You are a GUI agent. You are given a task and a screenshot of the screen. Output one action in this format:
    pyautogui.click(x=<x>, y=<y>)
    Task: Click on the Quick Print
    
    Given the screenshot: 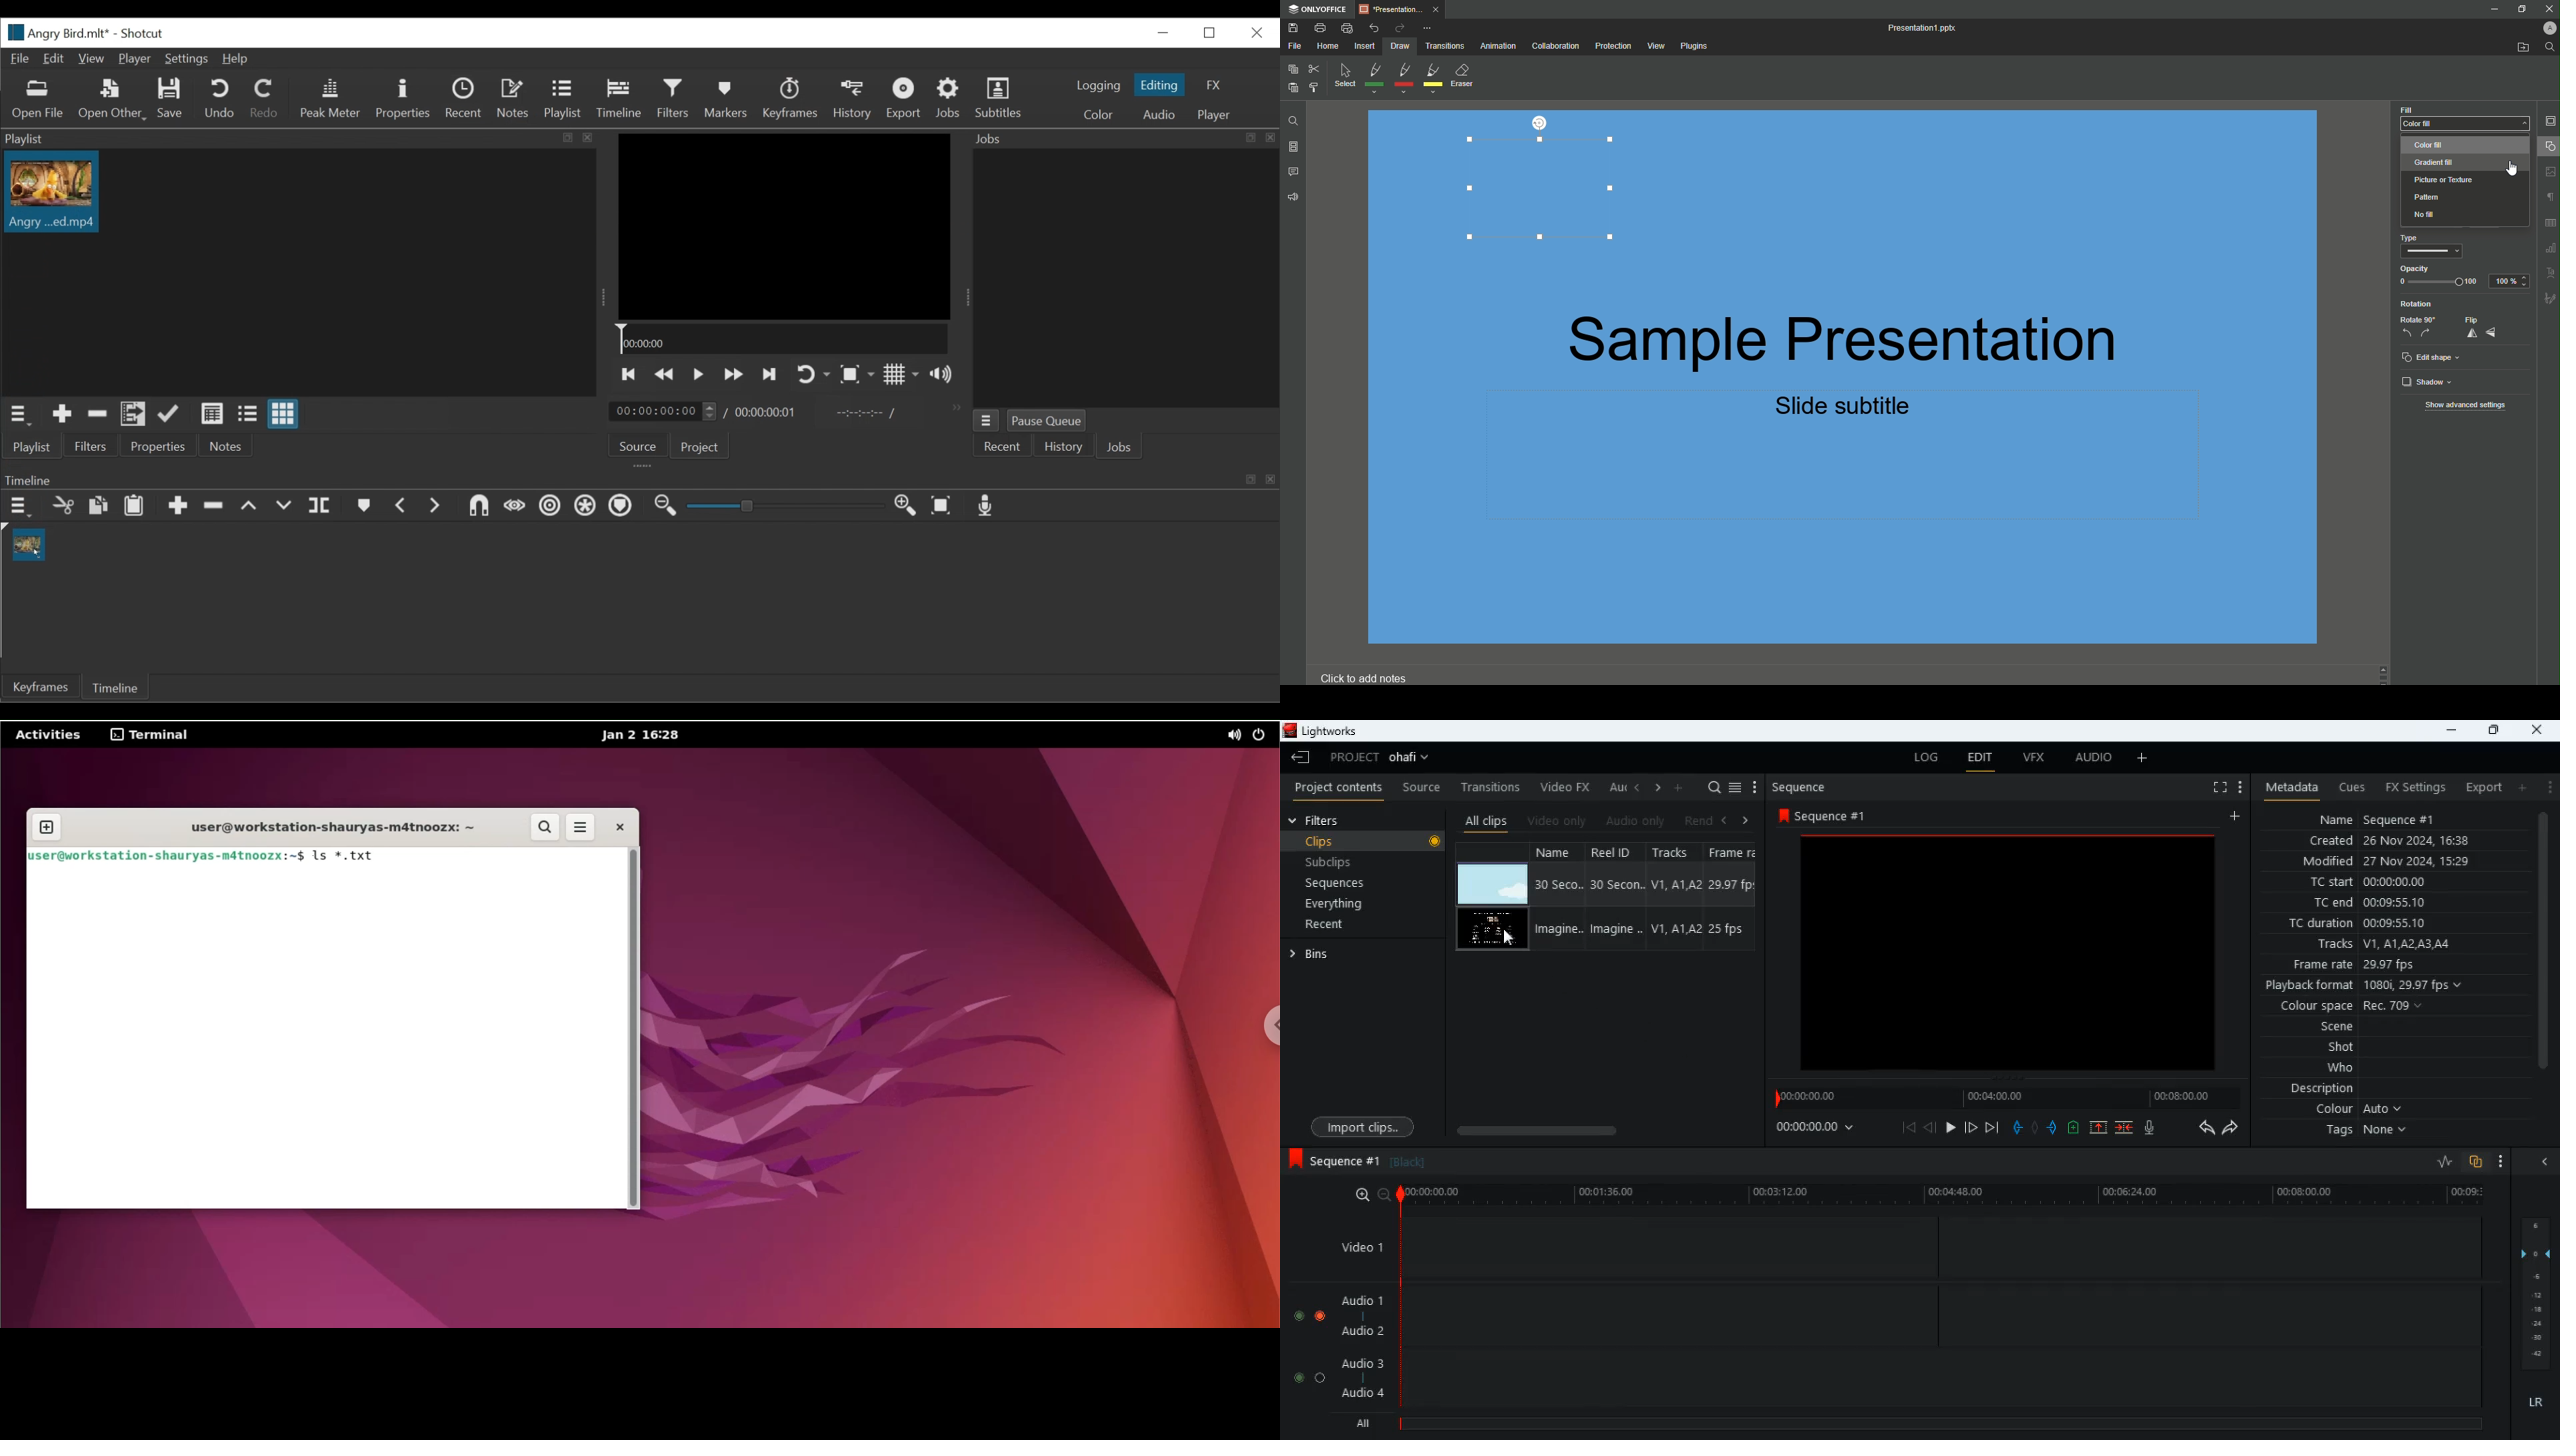 What is the action you would take?
    pyautogui.click(x=1348, y=27)
    